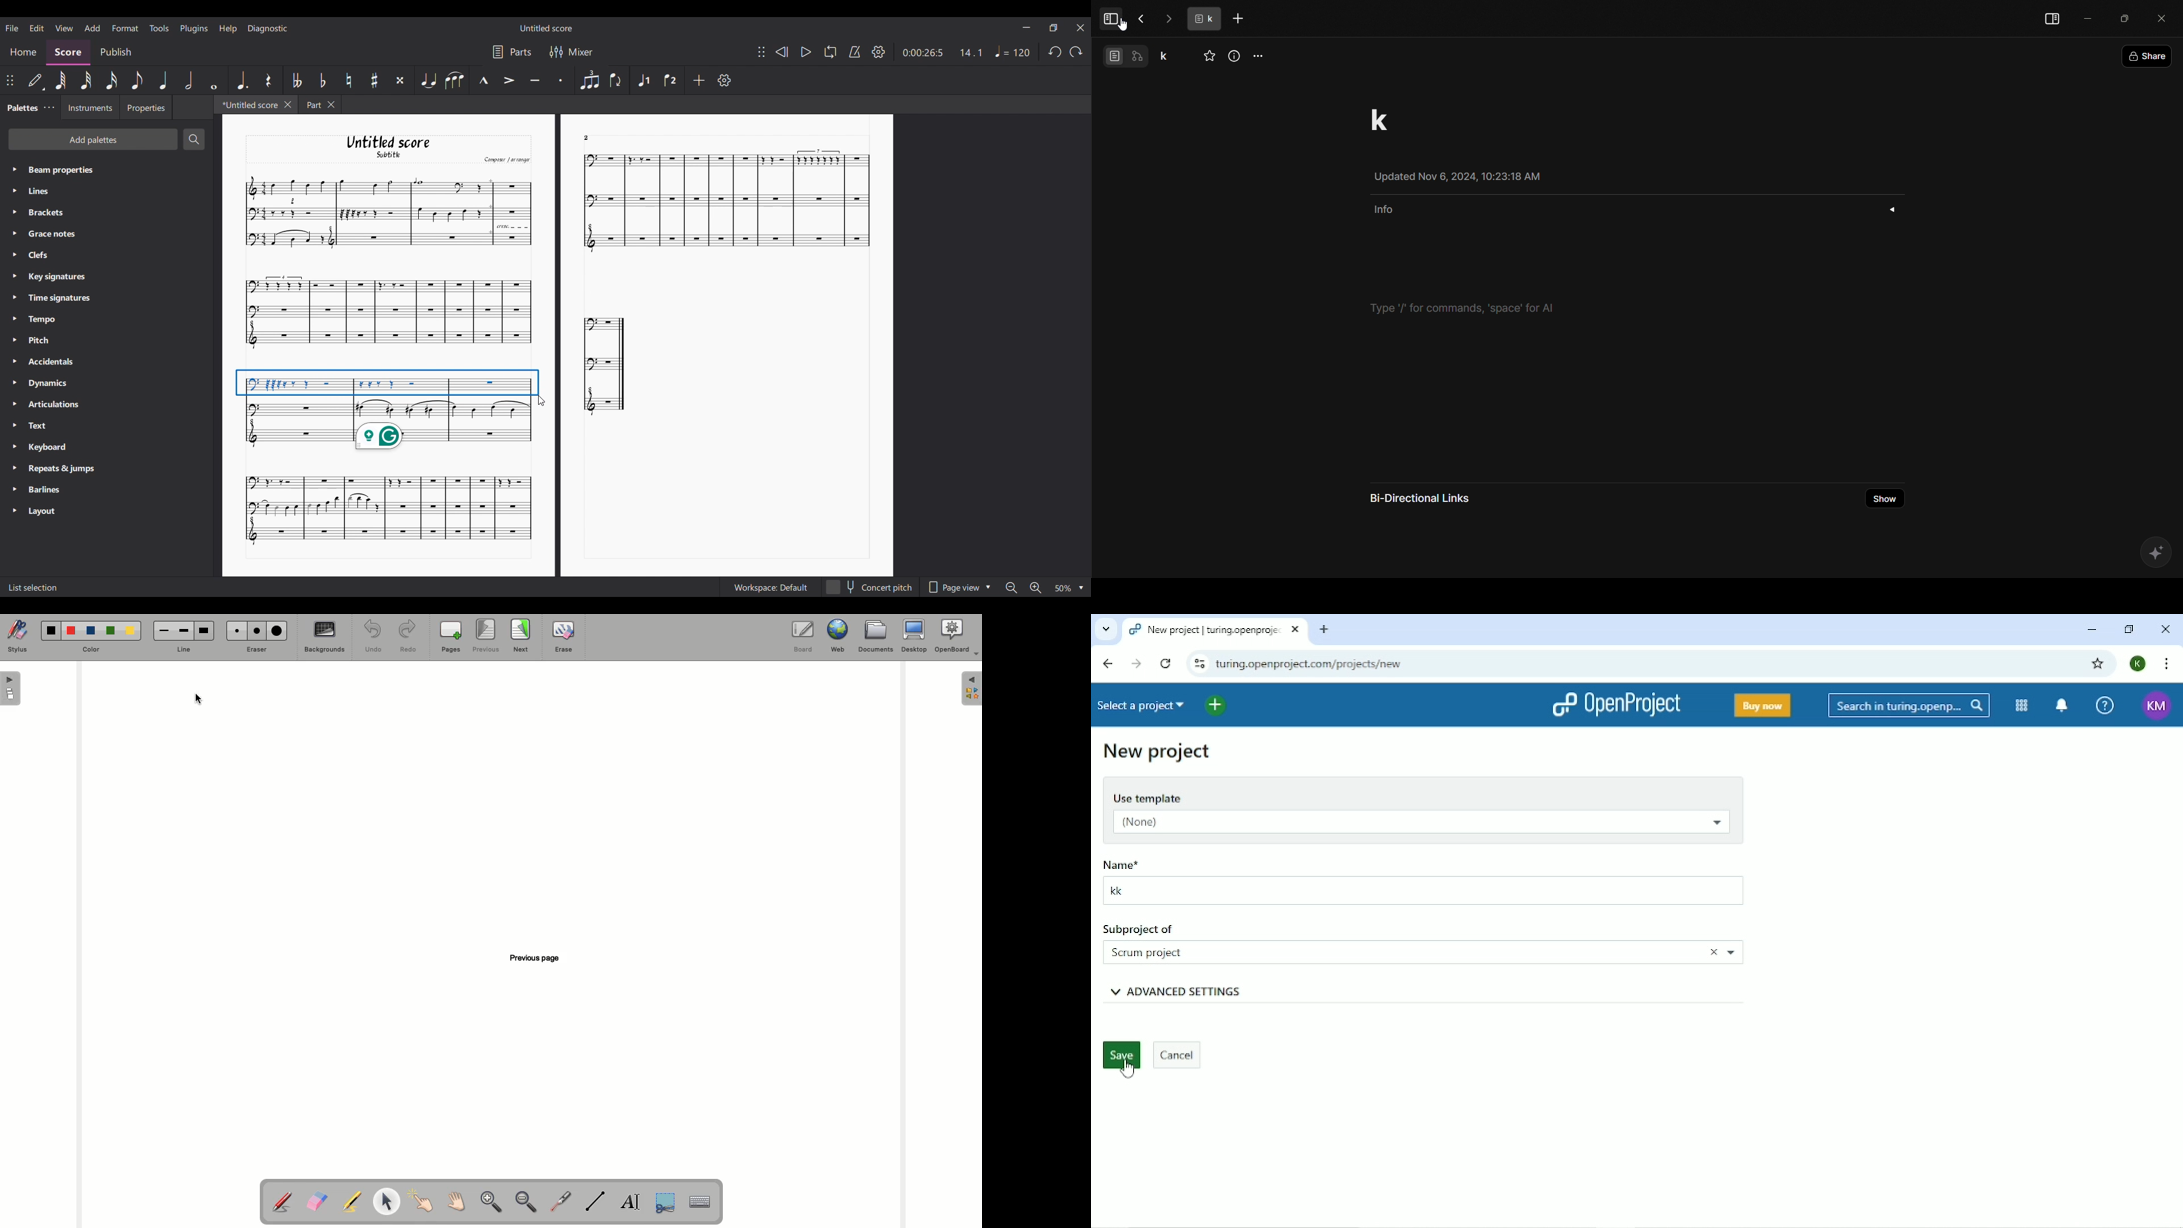  Describe the element at coordinates (2105, 704) in the screenshot. I see `Help` at that location.